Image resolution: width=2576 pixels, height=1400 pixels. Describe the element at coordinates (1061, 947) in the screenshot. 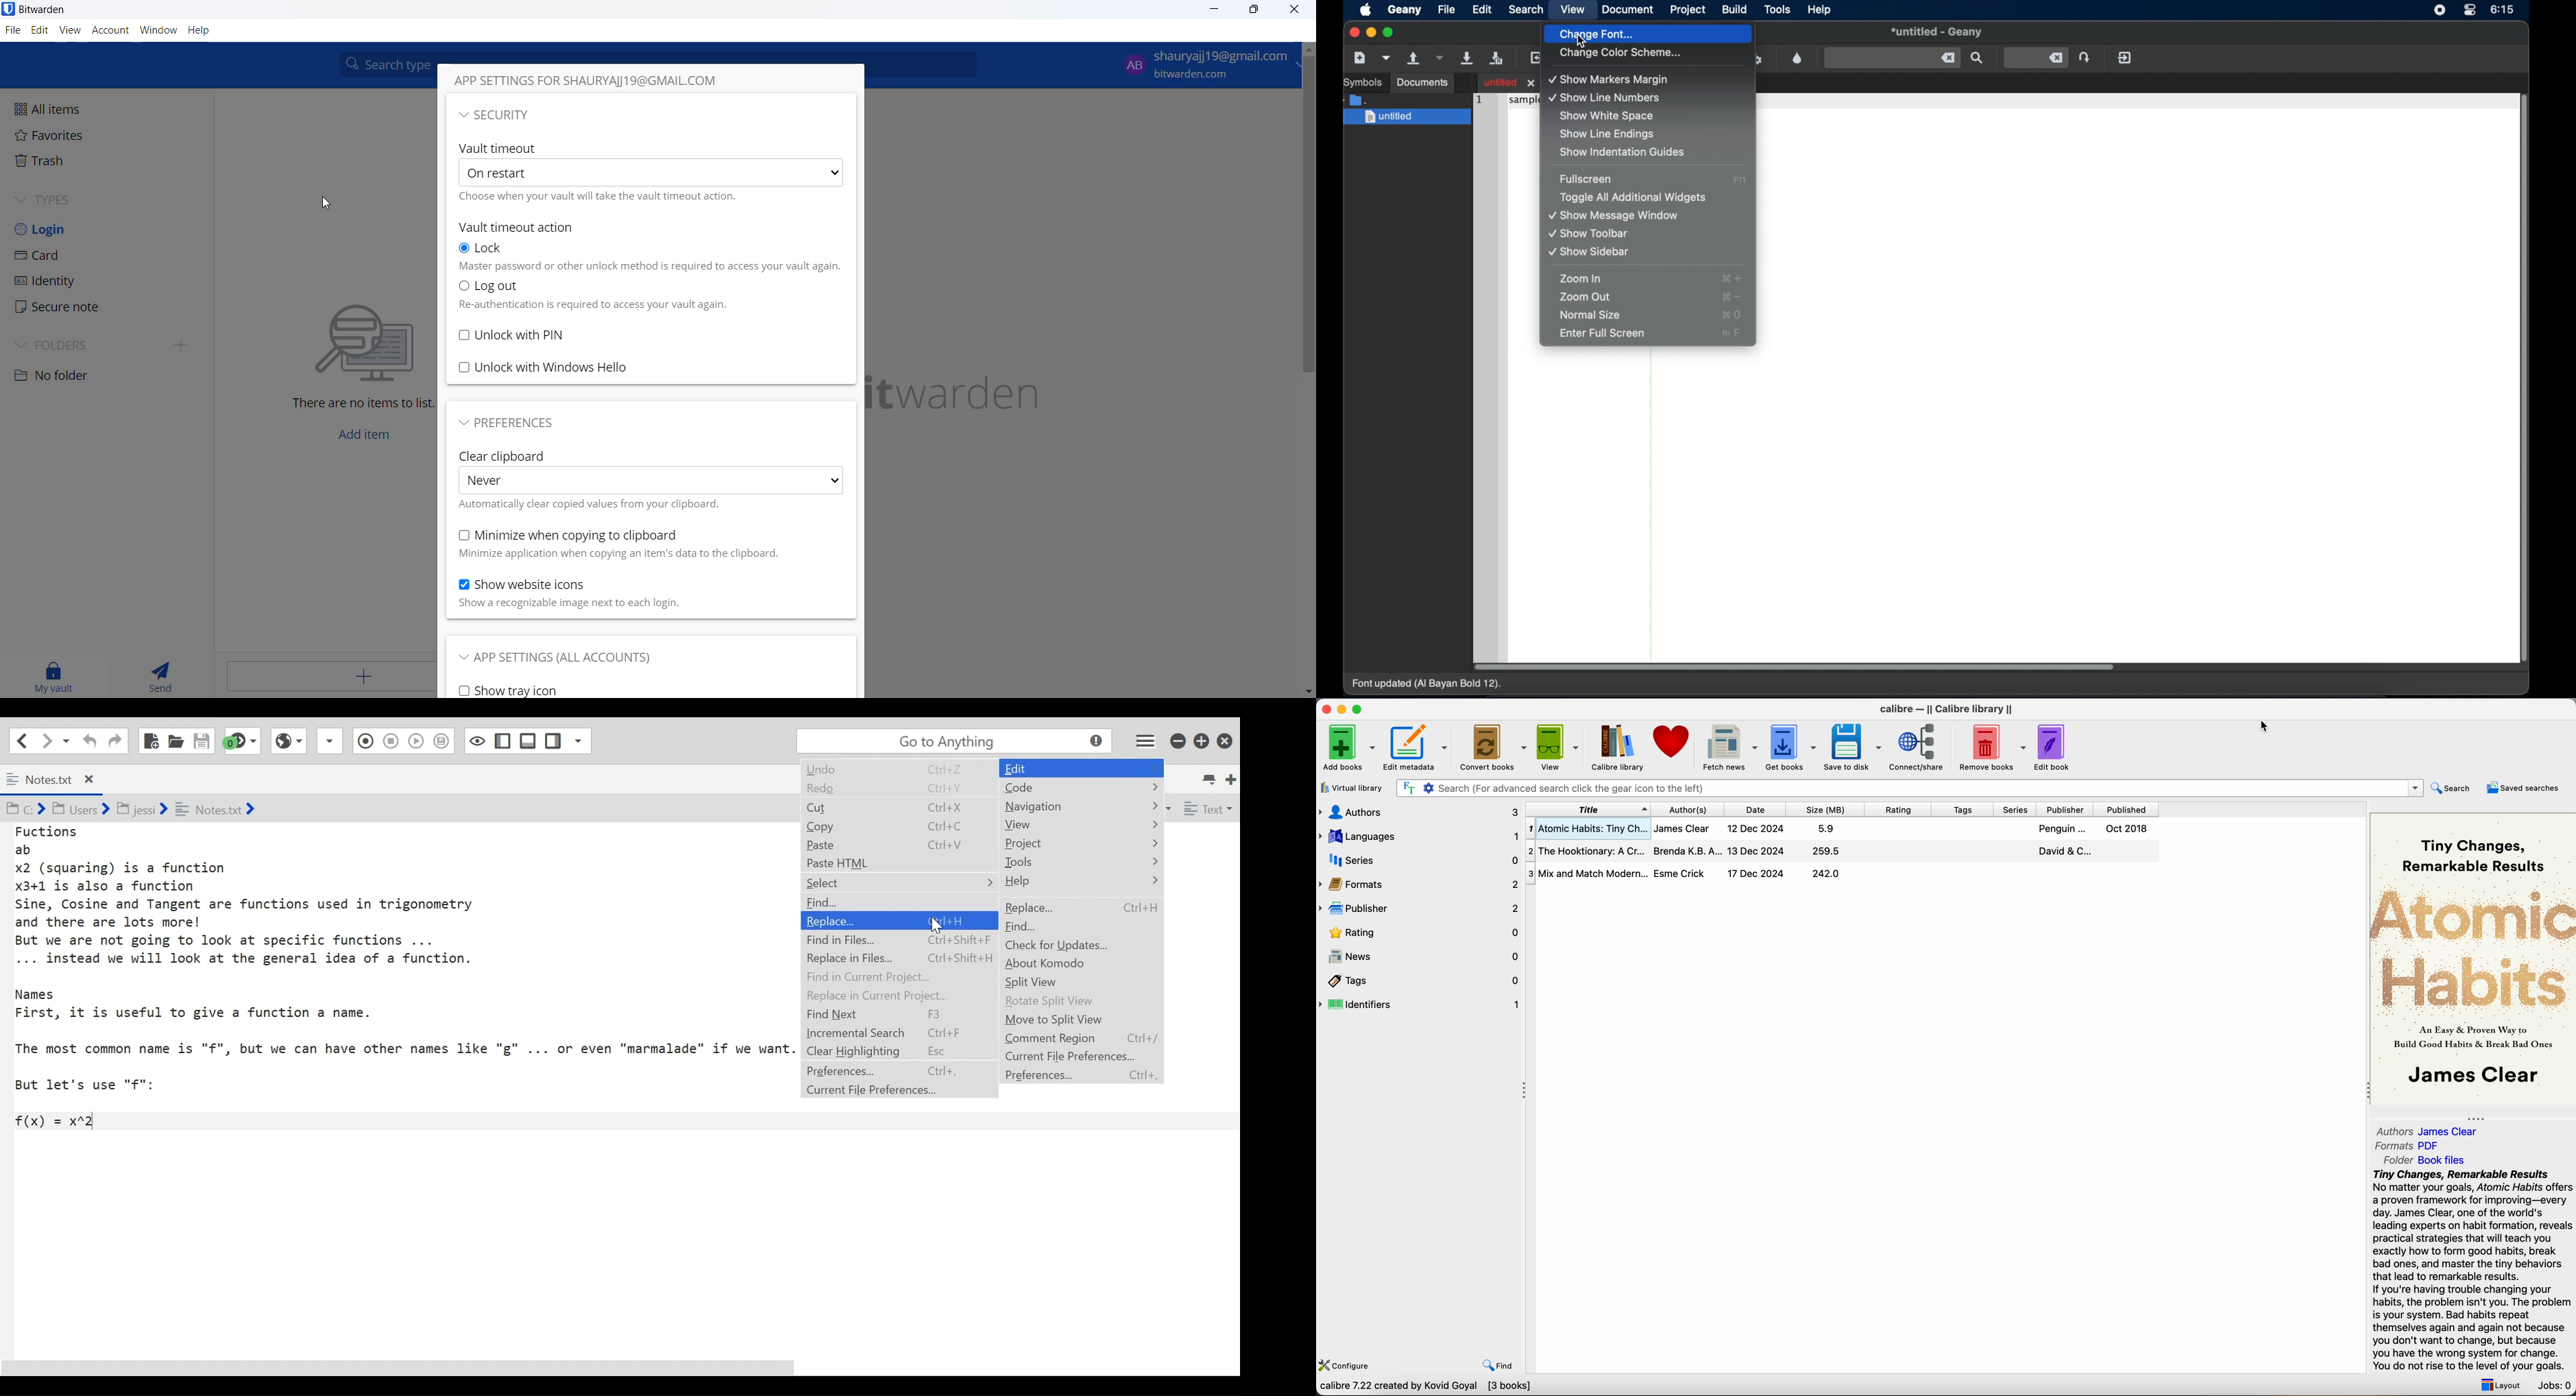

I see `check for Updates...` at that location.